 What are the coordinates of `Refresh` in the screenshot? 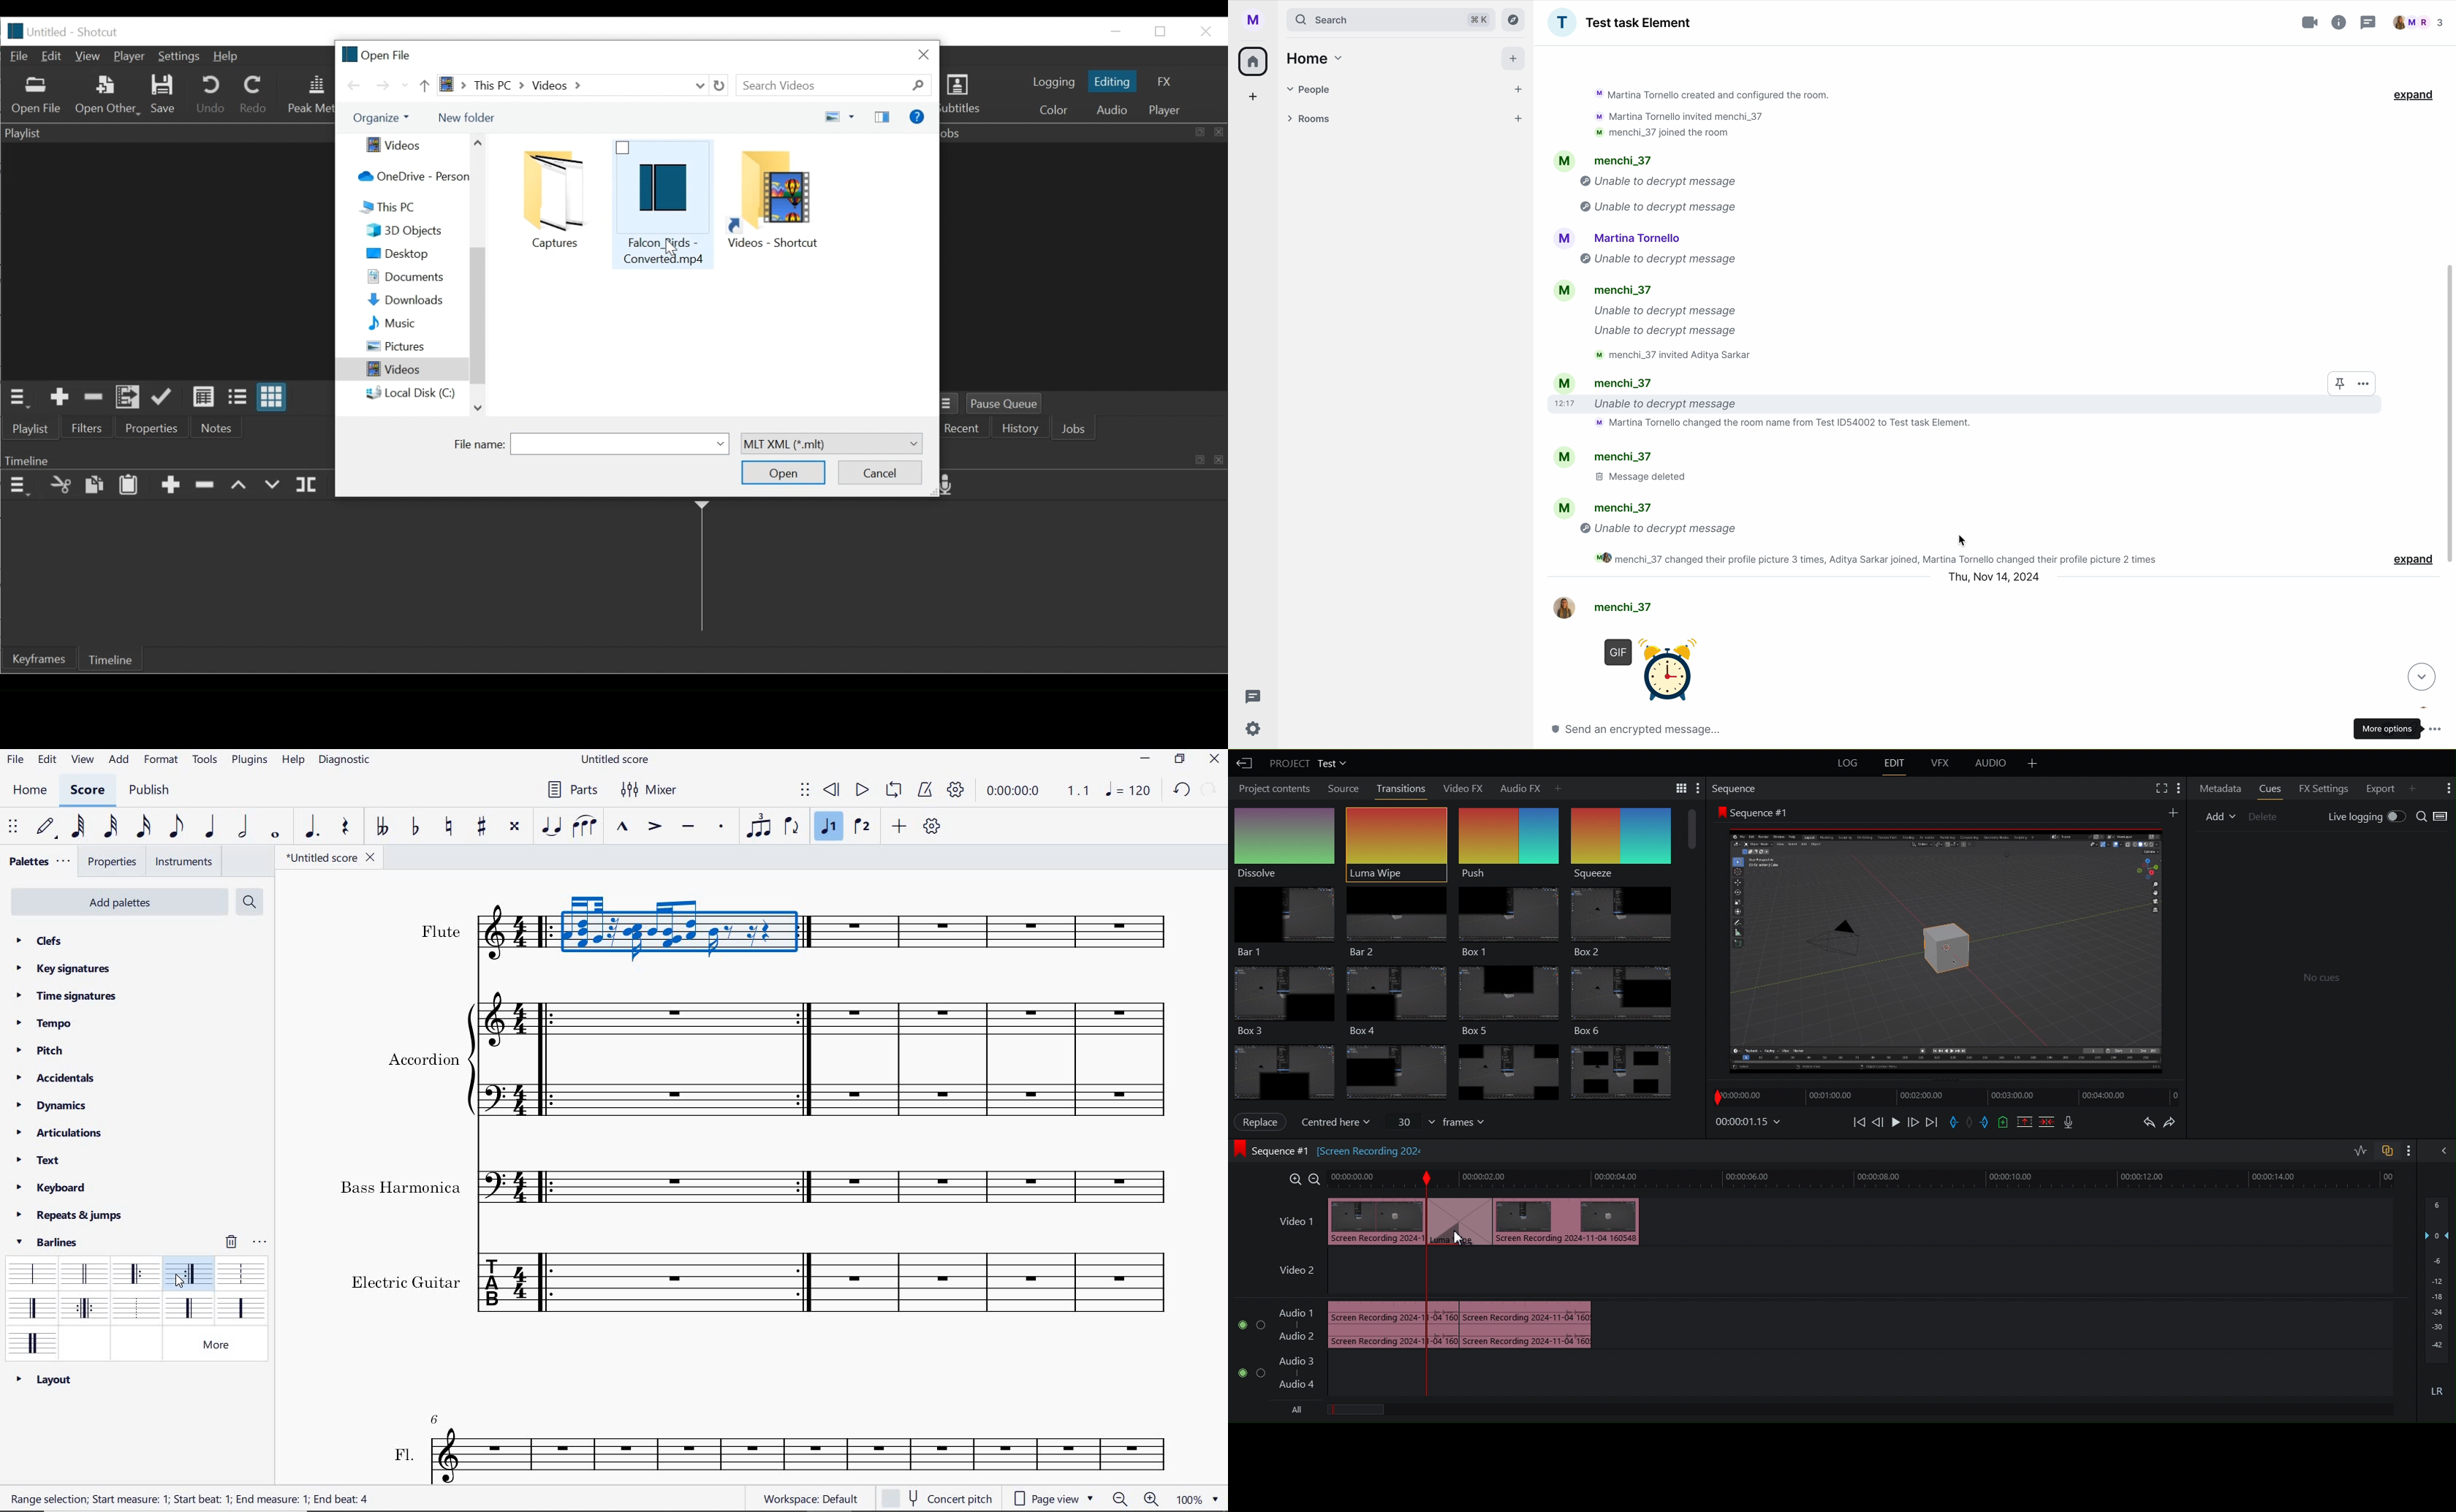 It's located at (723, 86).